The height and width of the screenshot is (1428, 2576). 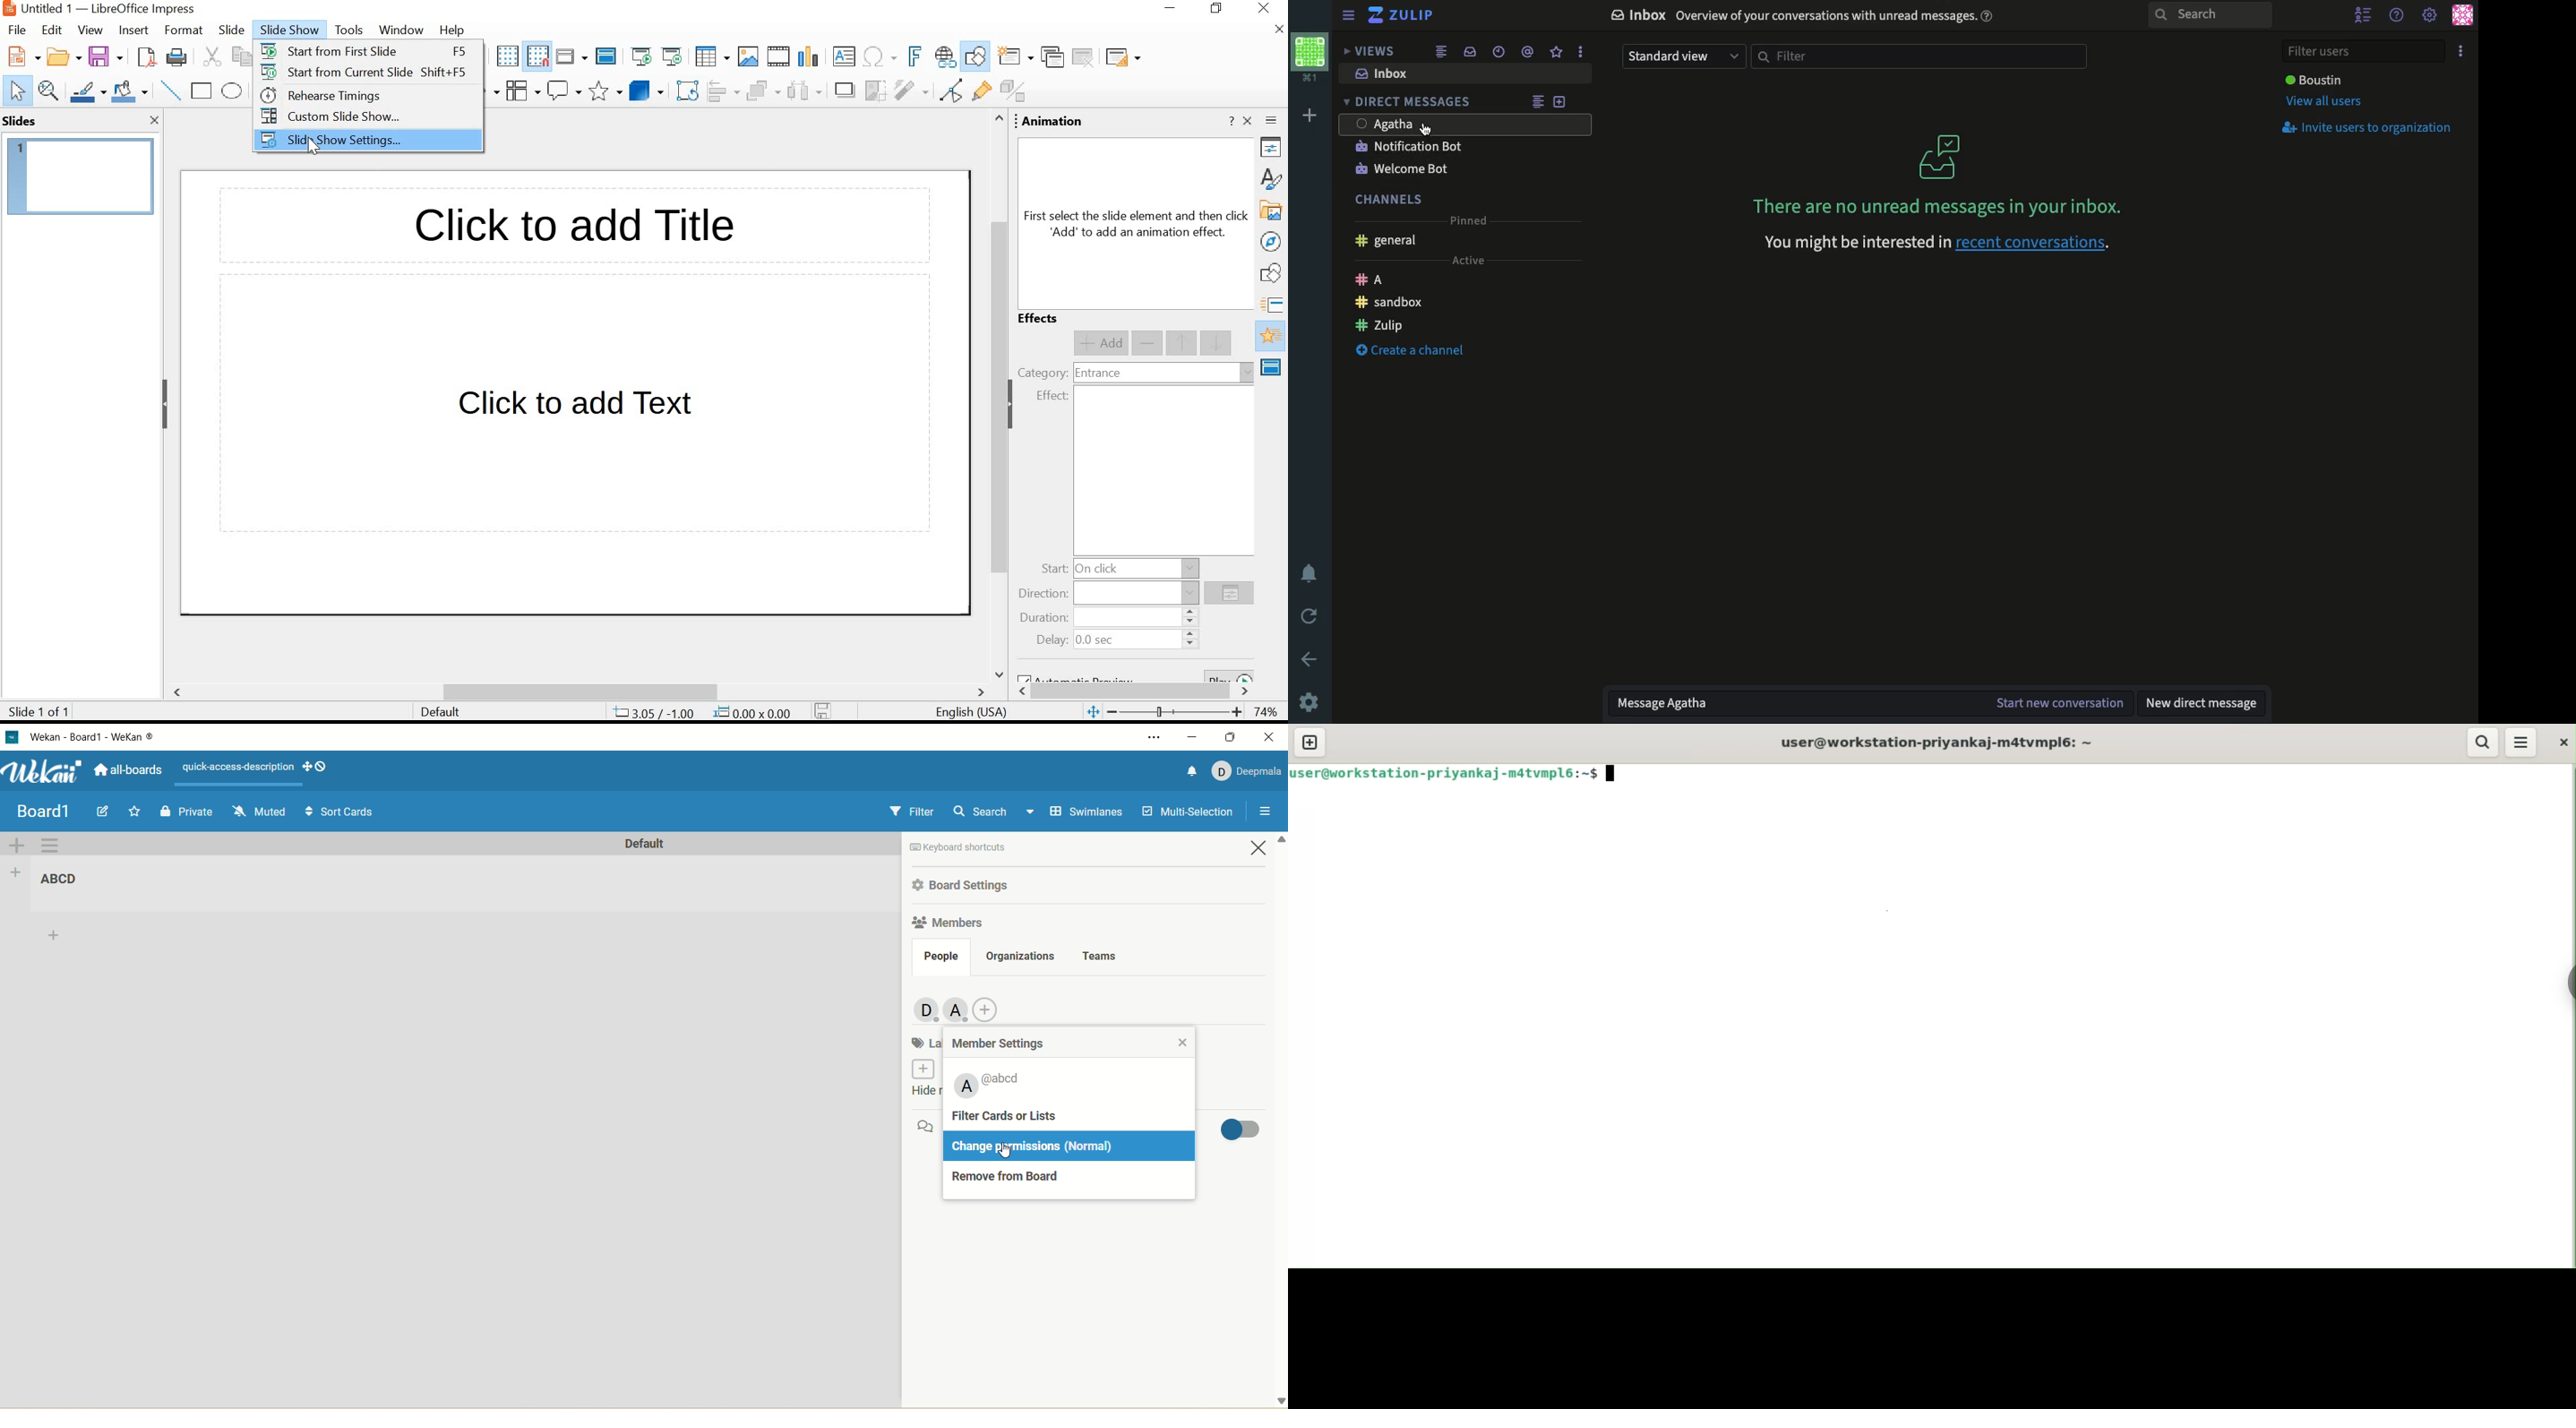 I want to click on collapse, so click(x=1015, y=405).